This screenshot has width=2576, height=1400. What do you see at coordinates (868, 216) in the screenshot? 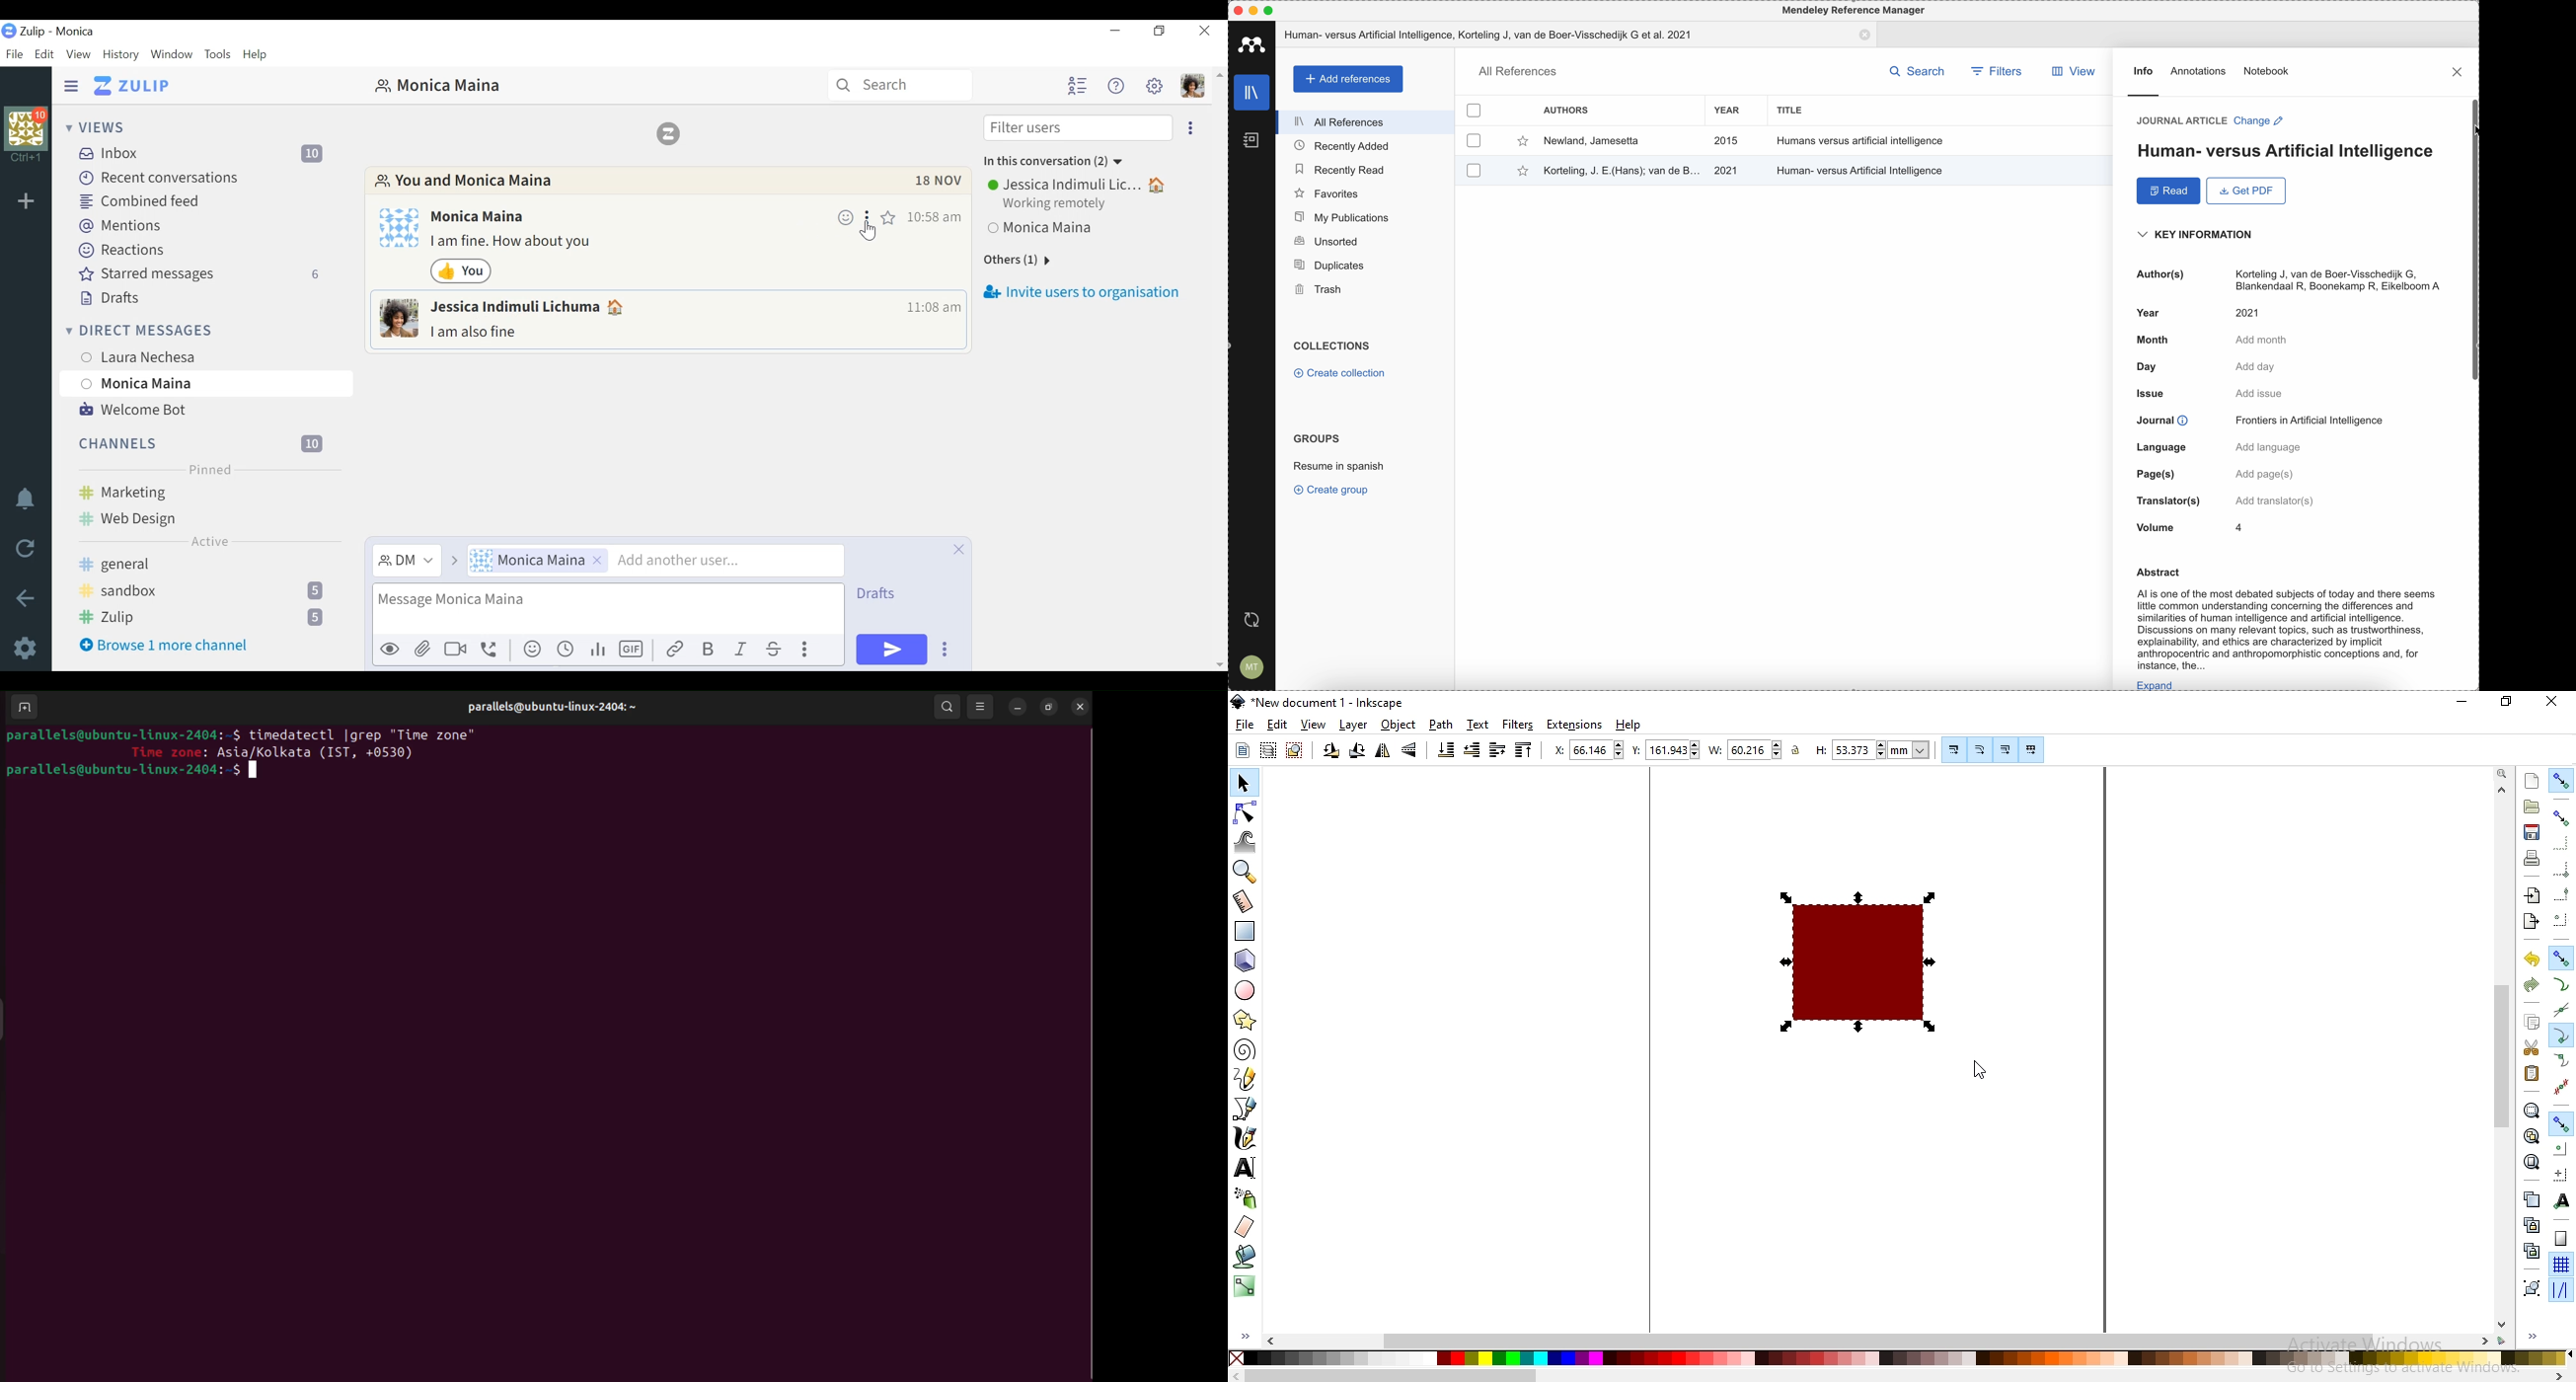
I see `Ellipsis` at bounding box center [868, 216].